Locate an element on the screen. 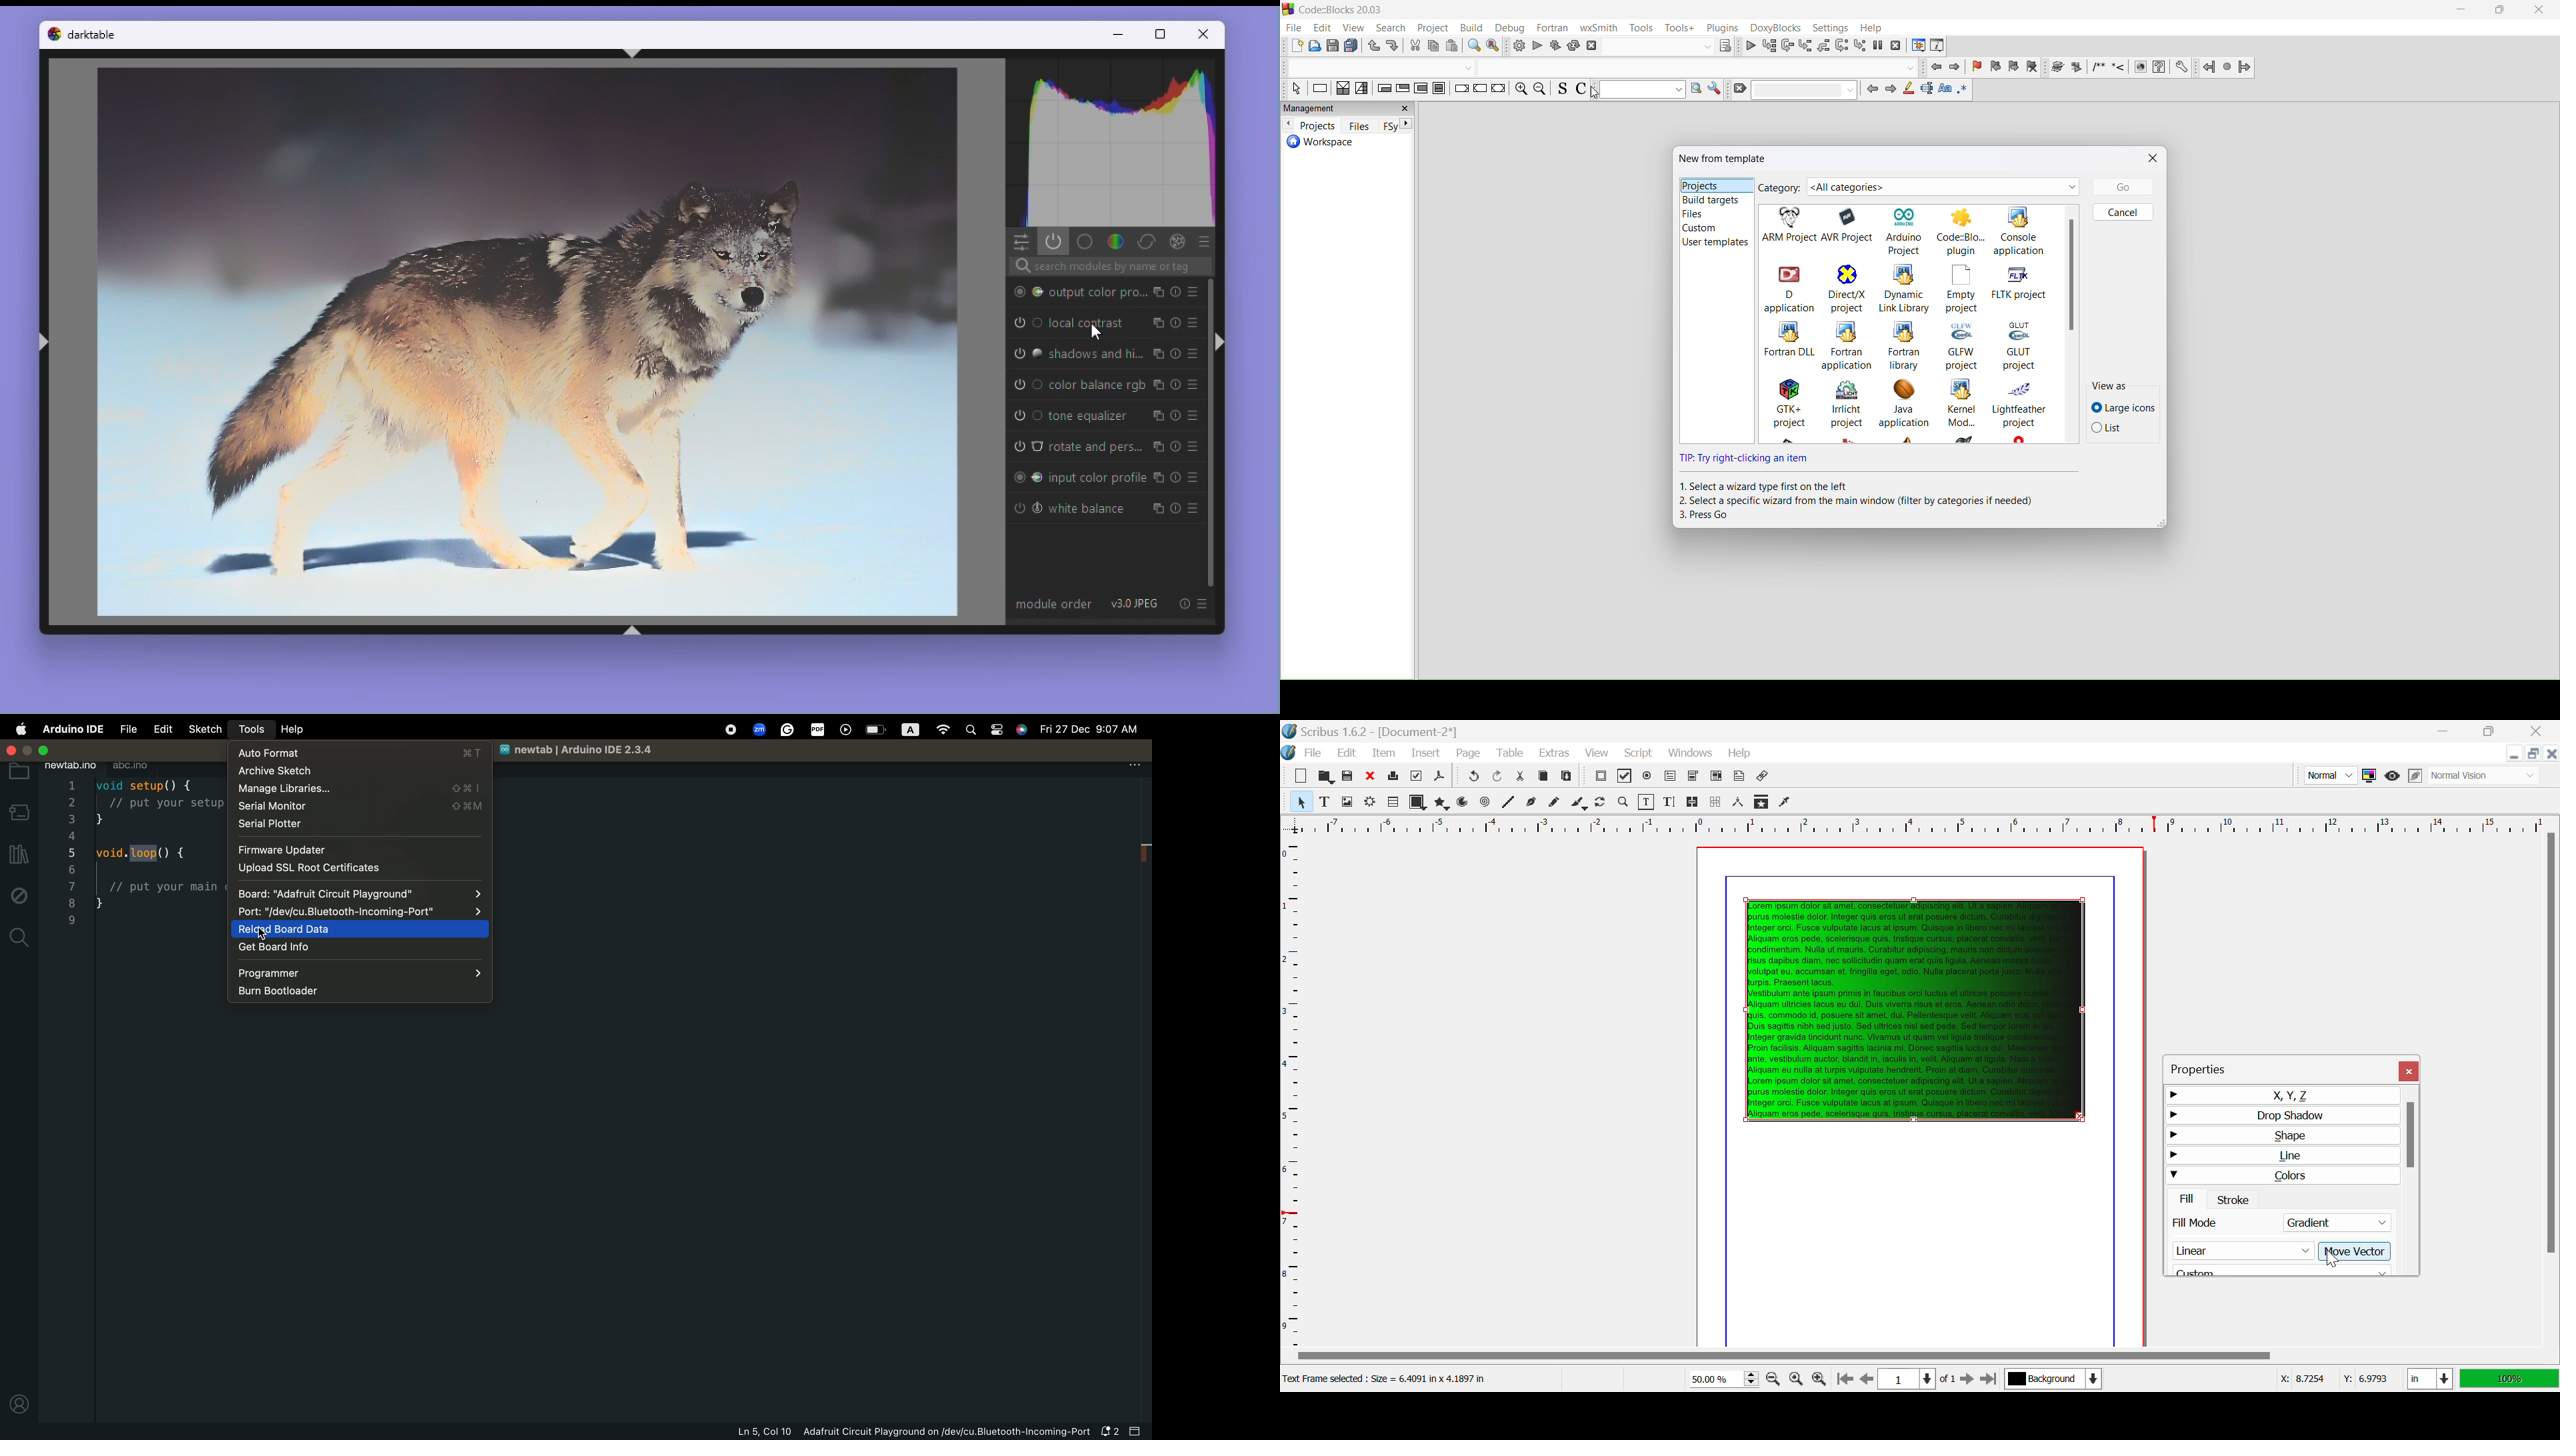 This screenshot has width=2576, height=1456. X, Y, Z is located at coordinates (2281, 1095).